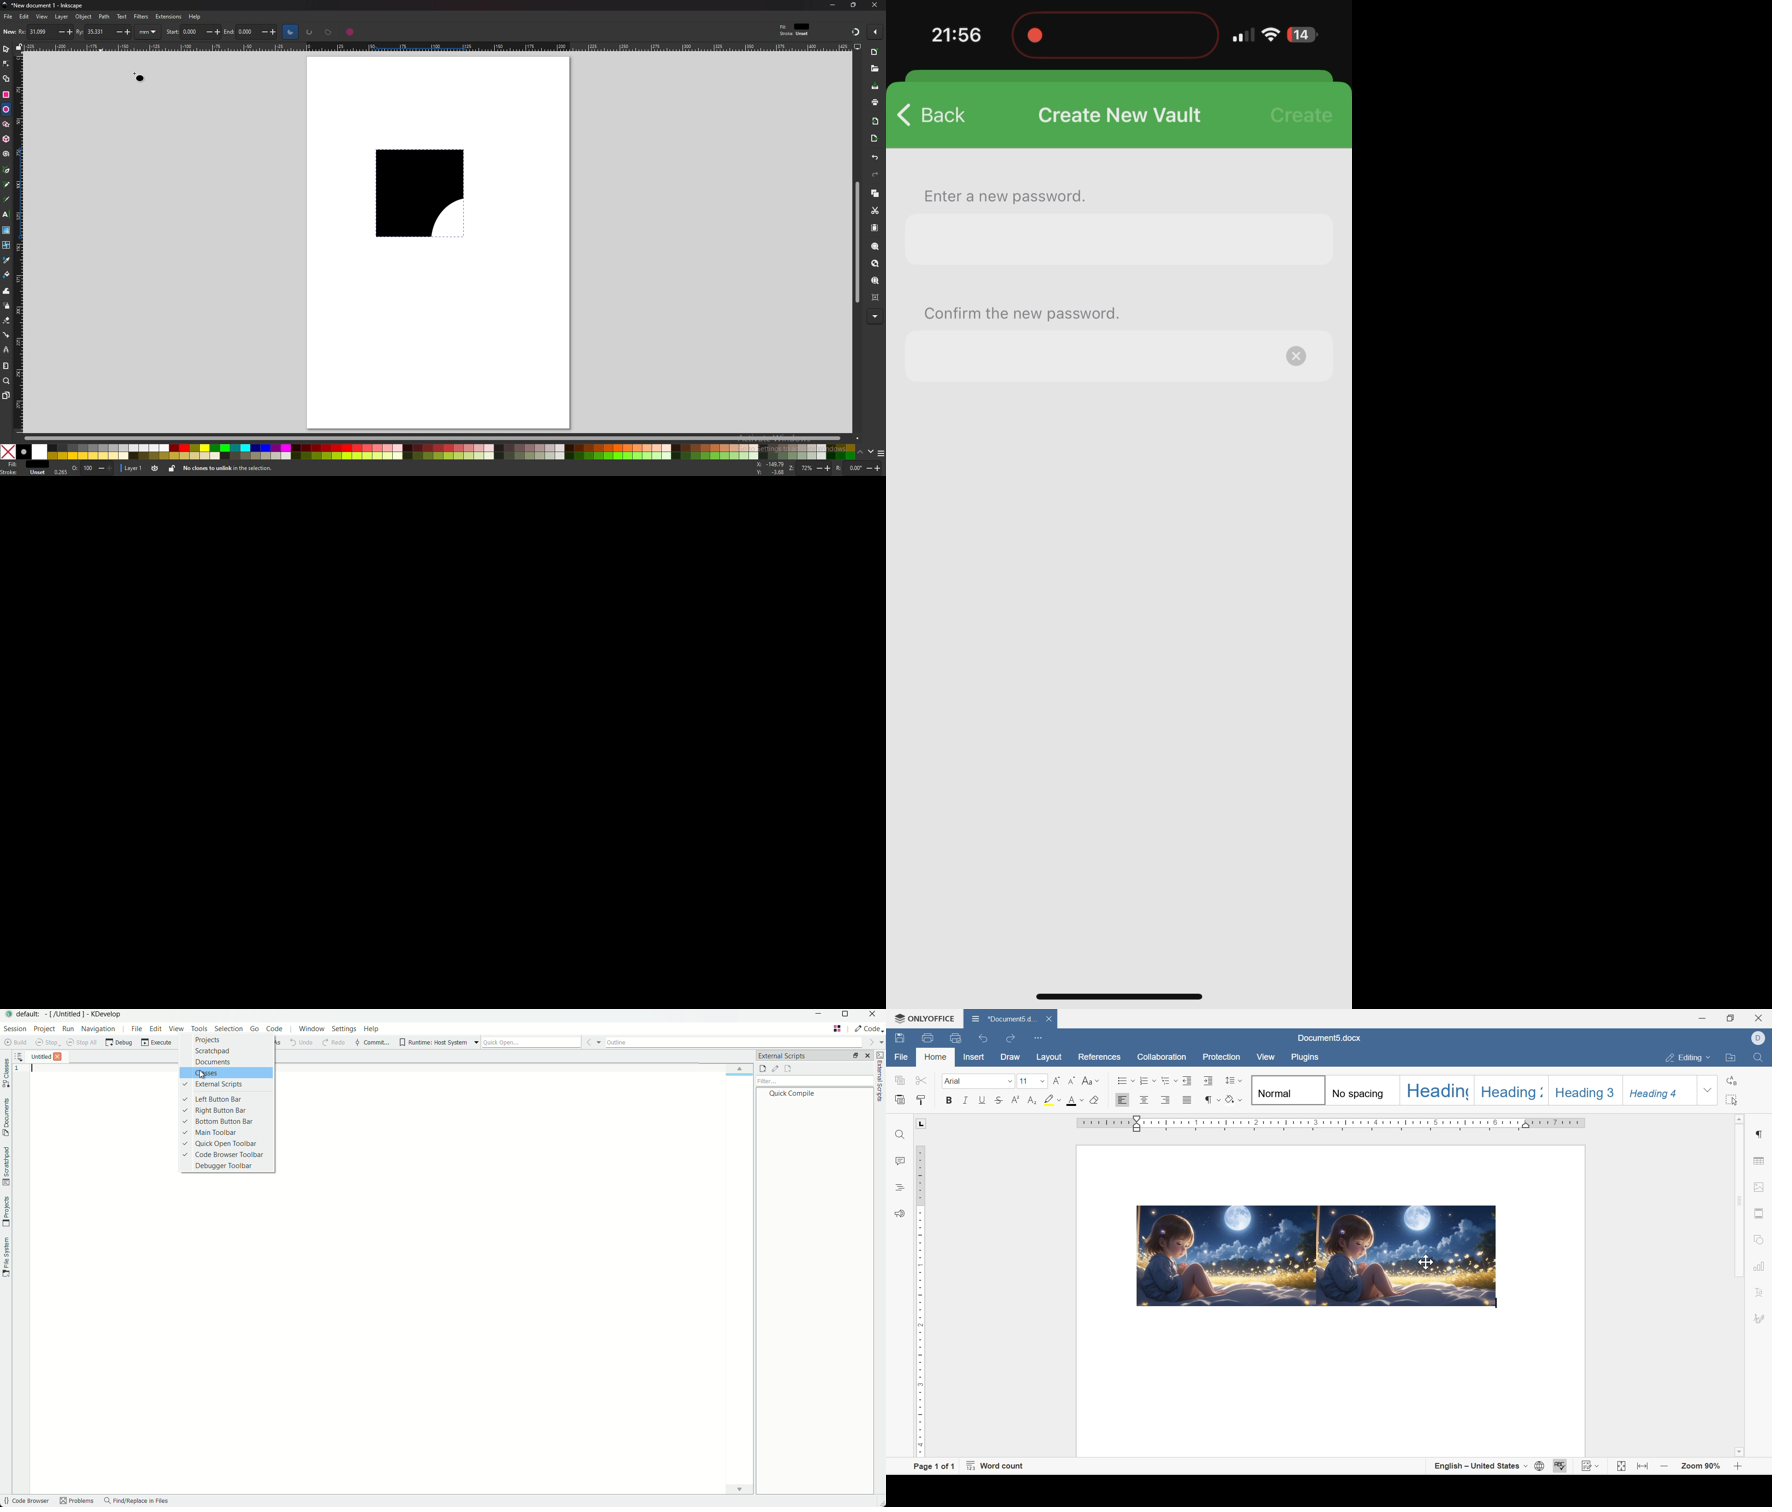 The height and width of the screenshot is (1512, 1792). I want to click on pages, so click(6, 395).